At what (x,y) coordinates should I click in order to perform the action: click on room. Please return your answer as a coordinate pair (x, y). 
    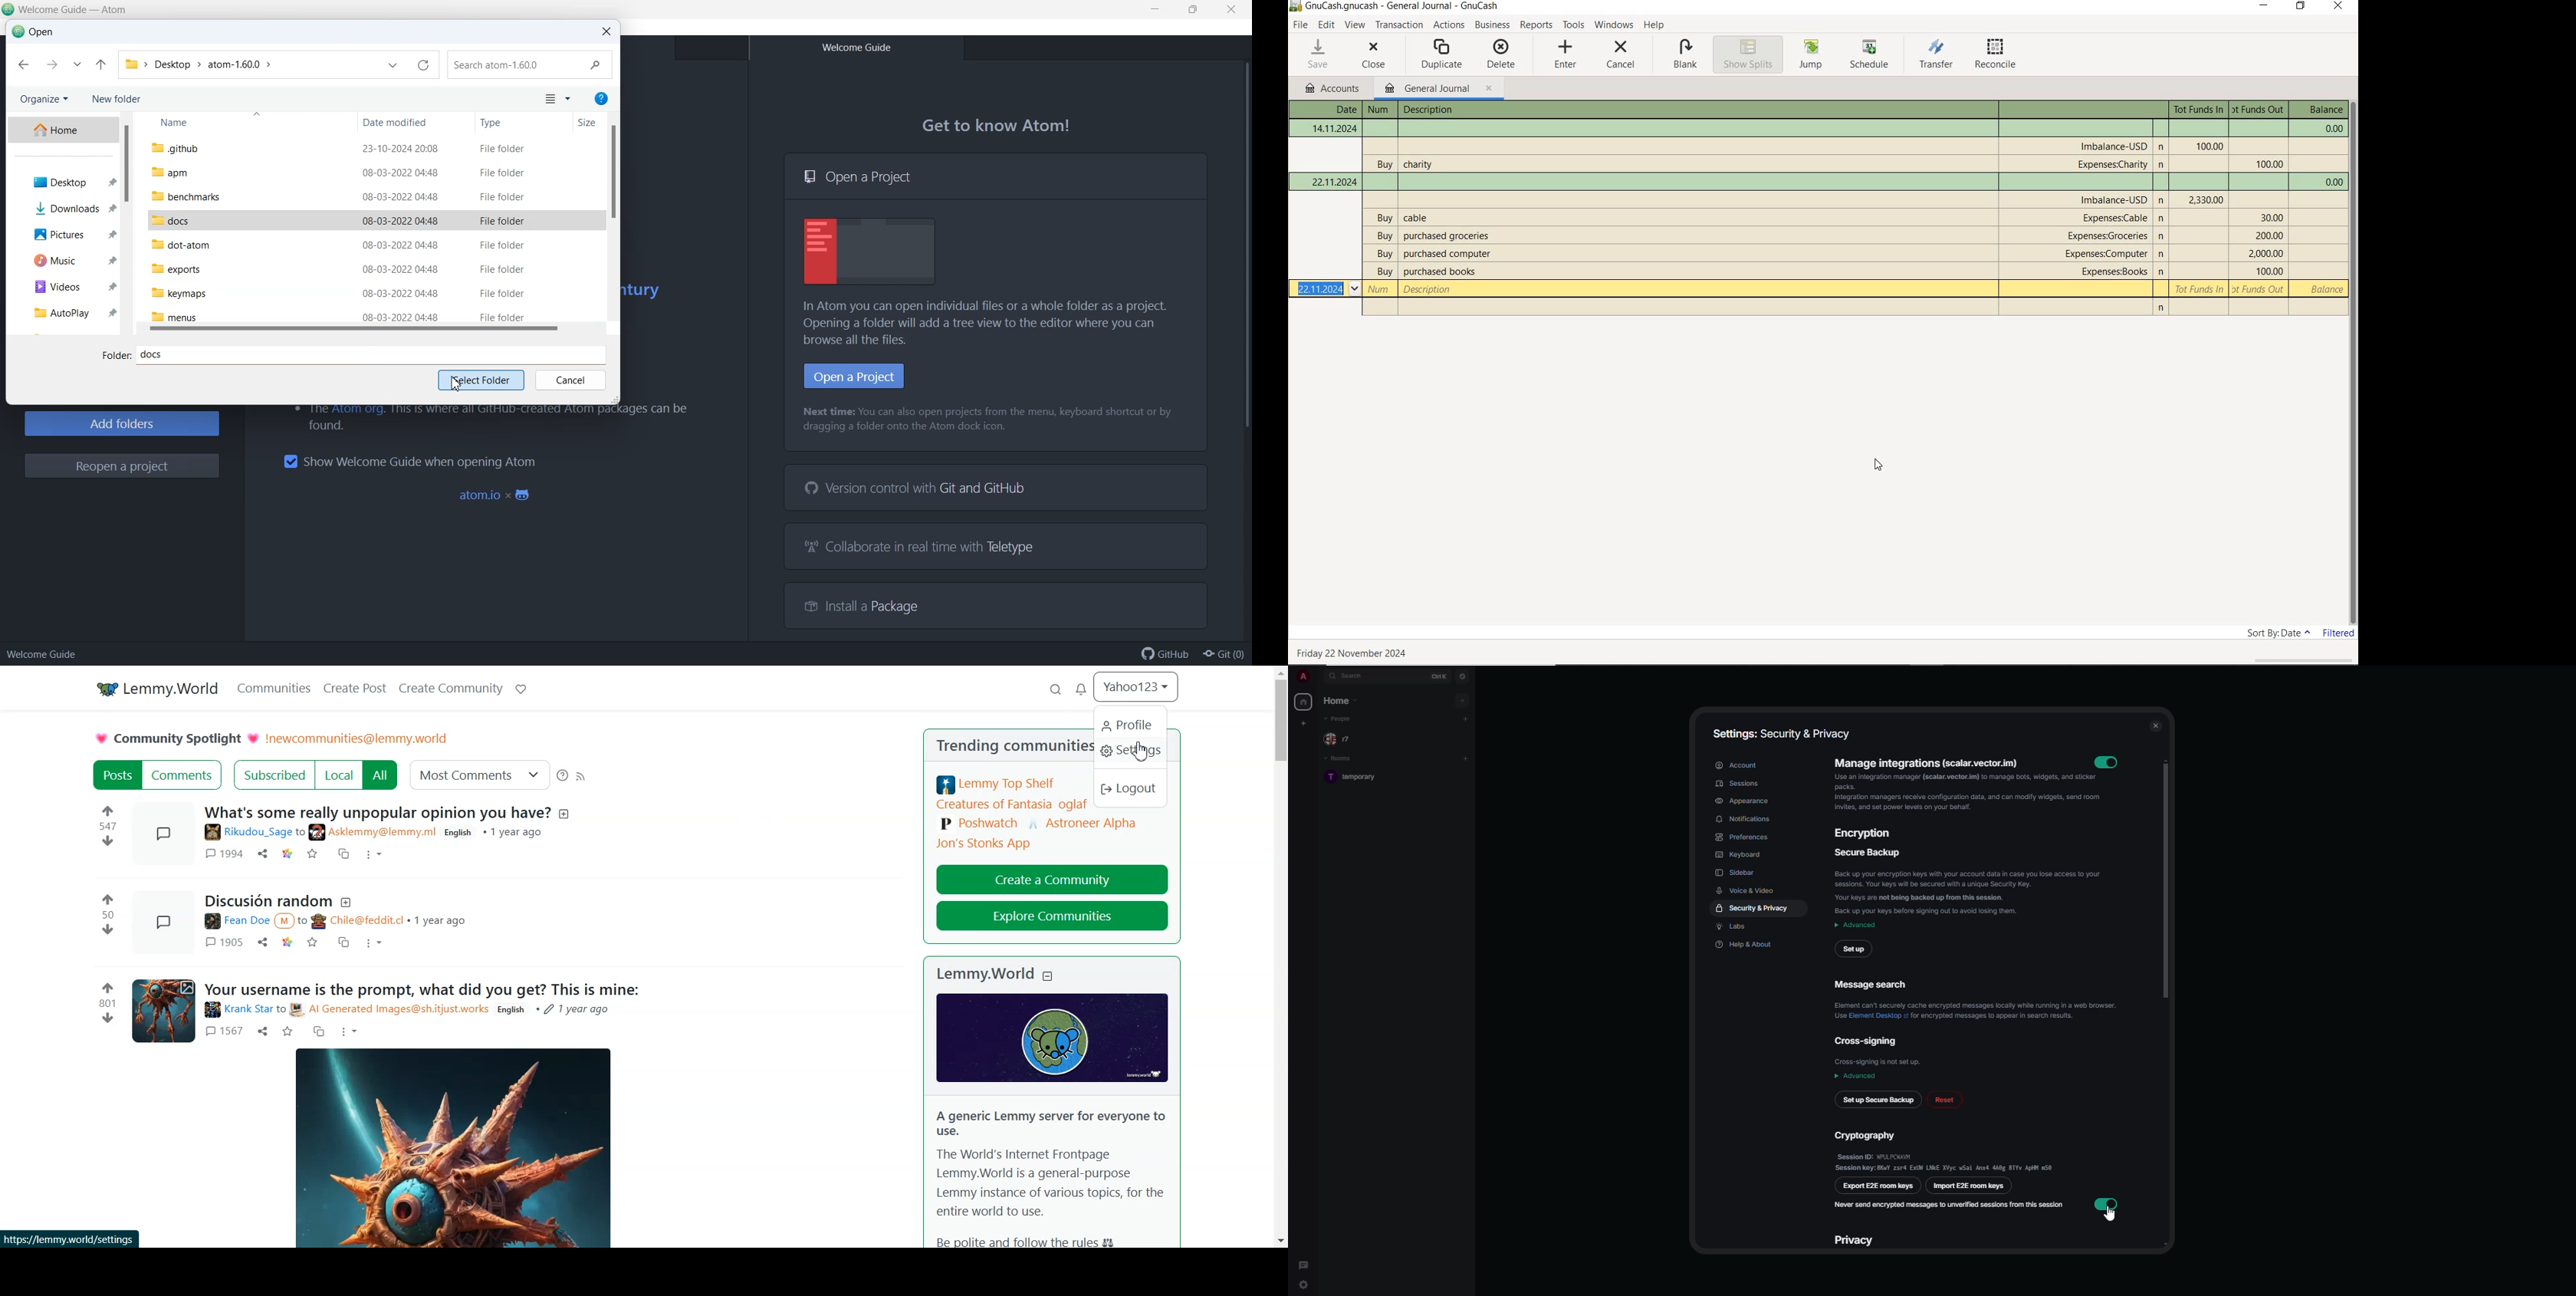
    Looking at the image, I should click on (1354, 777).